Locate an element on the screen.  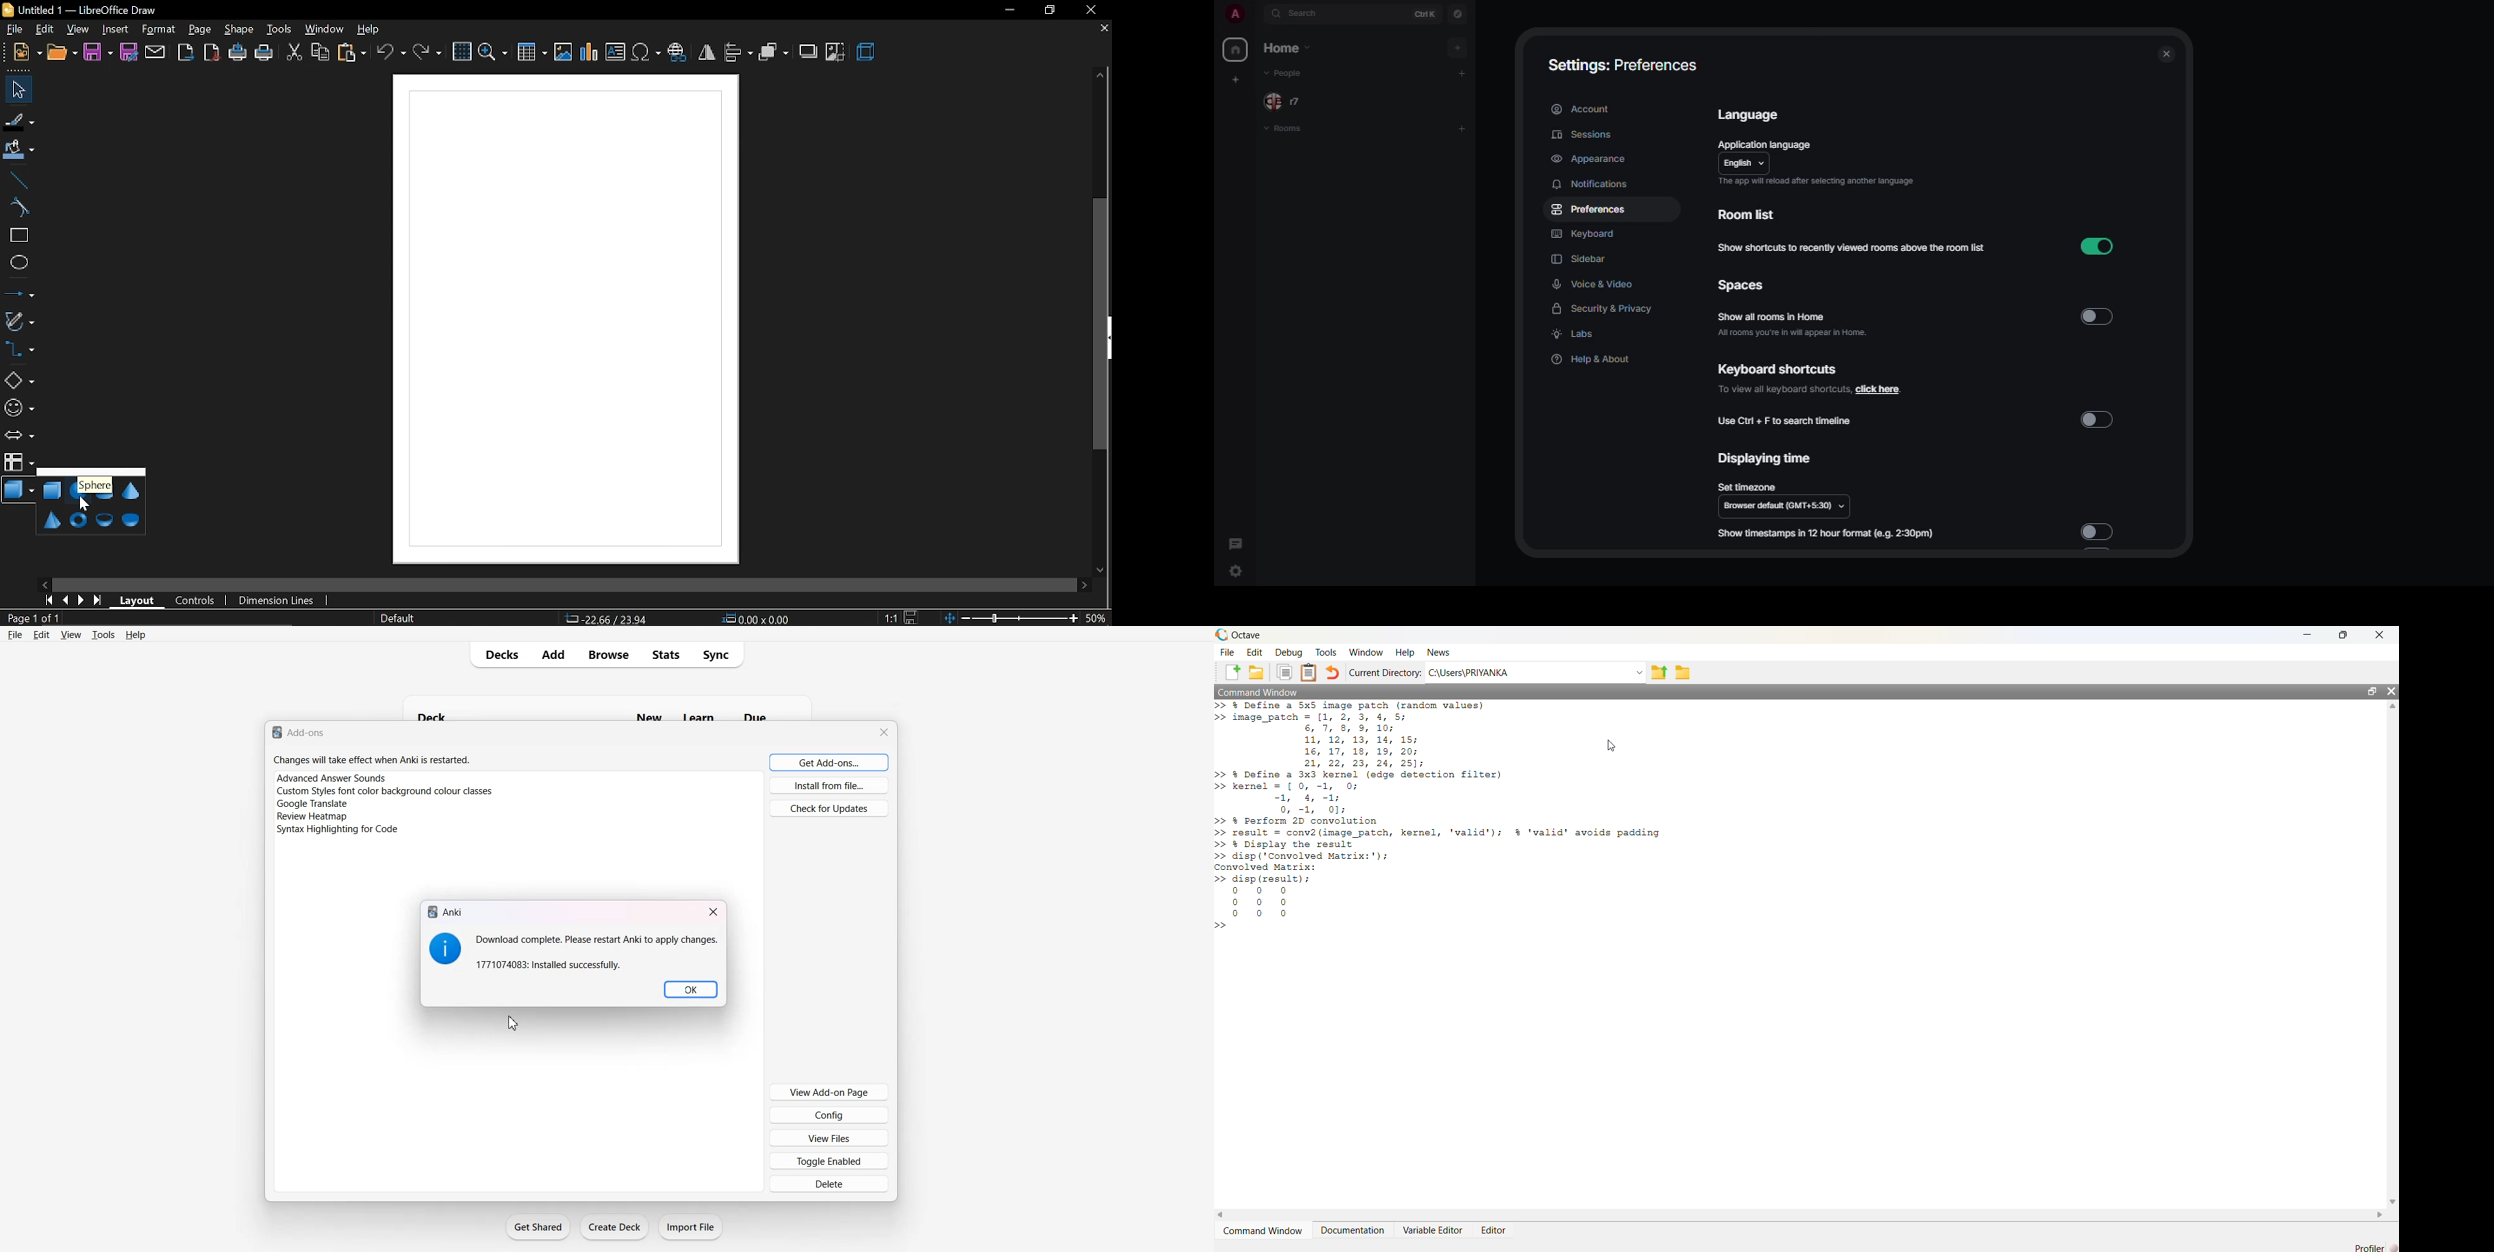
new is located at coordinates (651, 716).